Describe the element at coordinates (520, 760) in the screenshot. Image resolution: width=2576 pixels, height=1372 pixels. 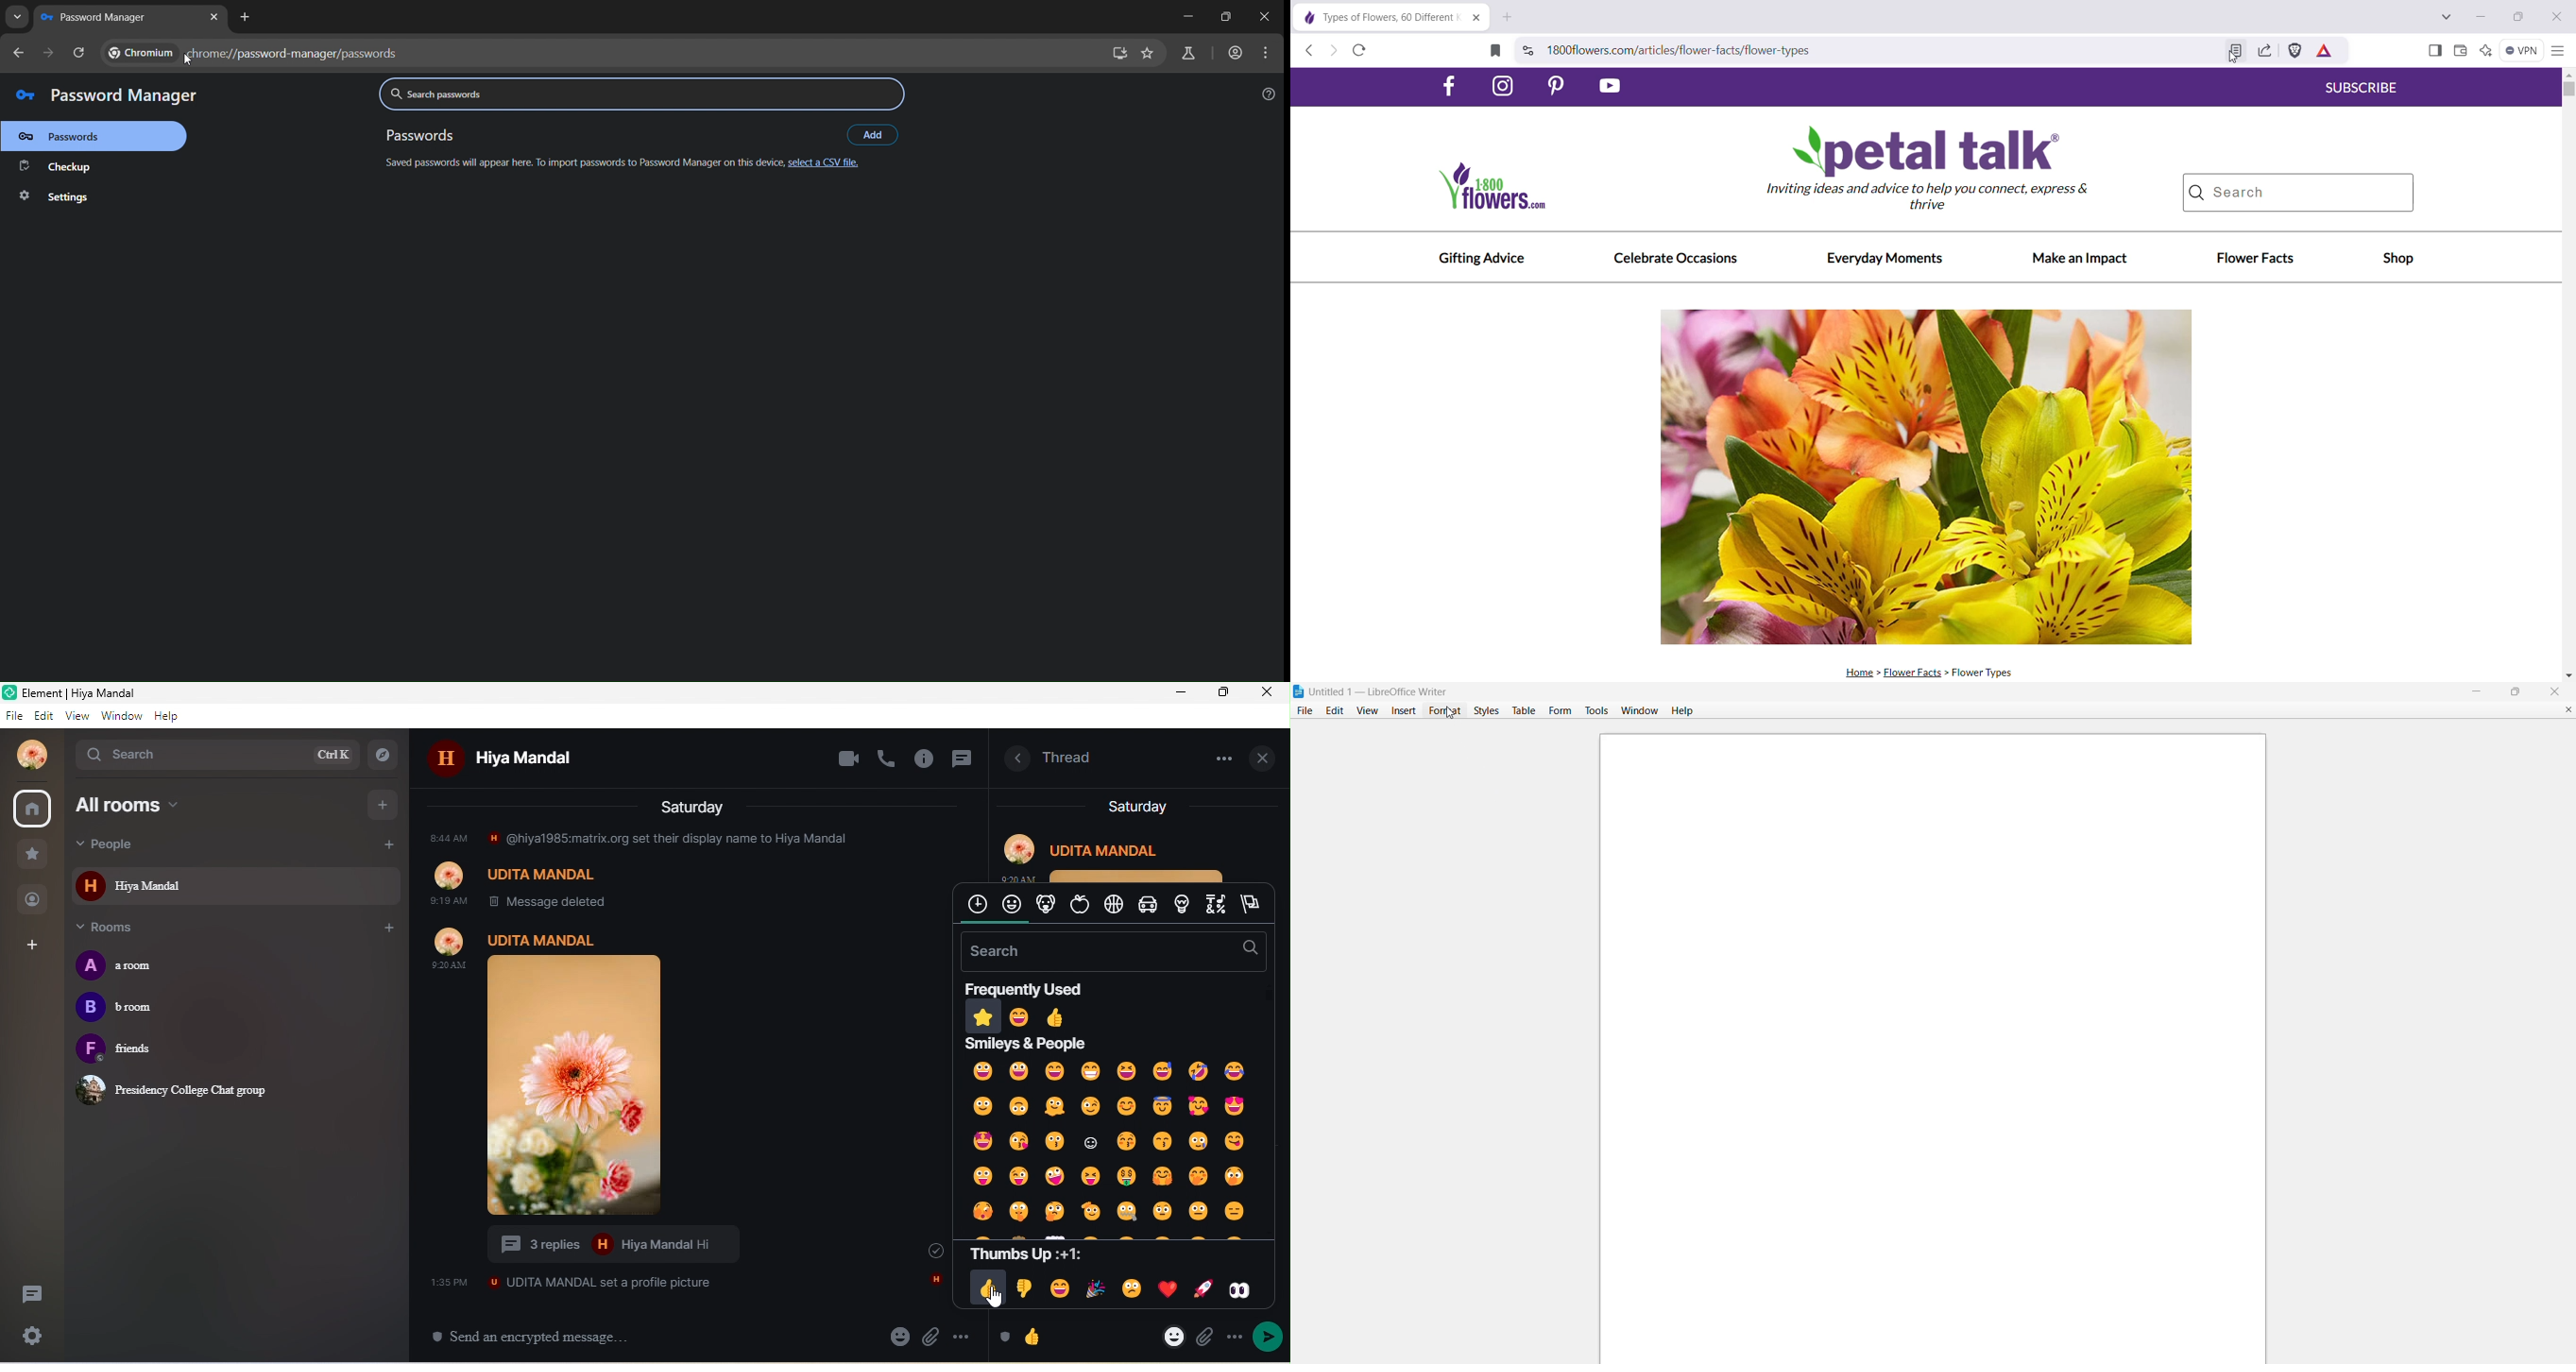
I see `hiya mandal` at that location.